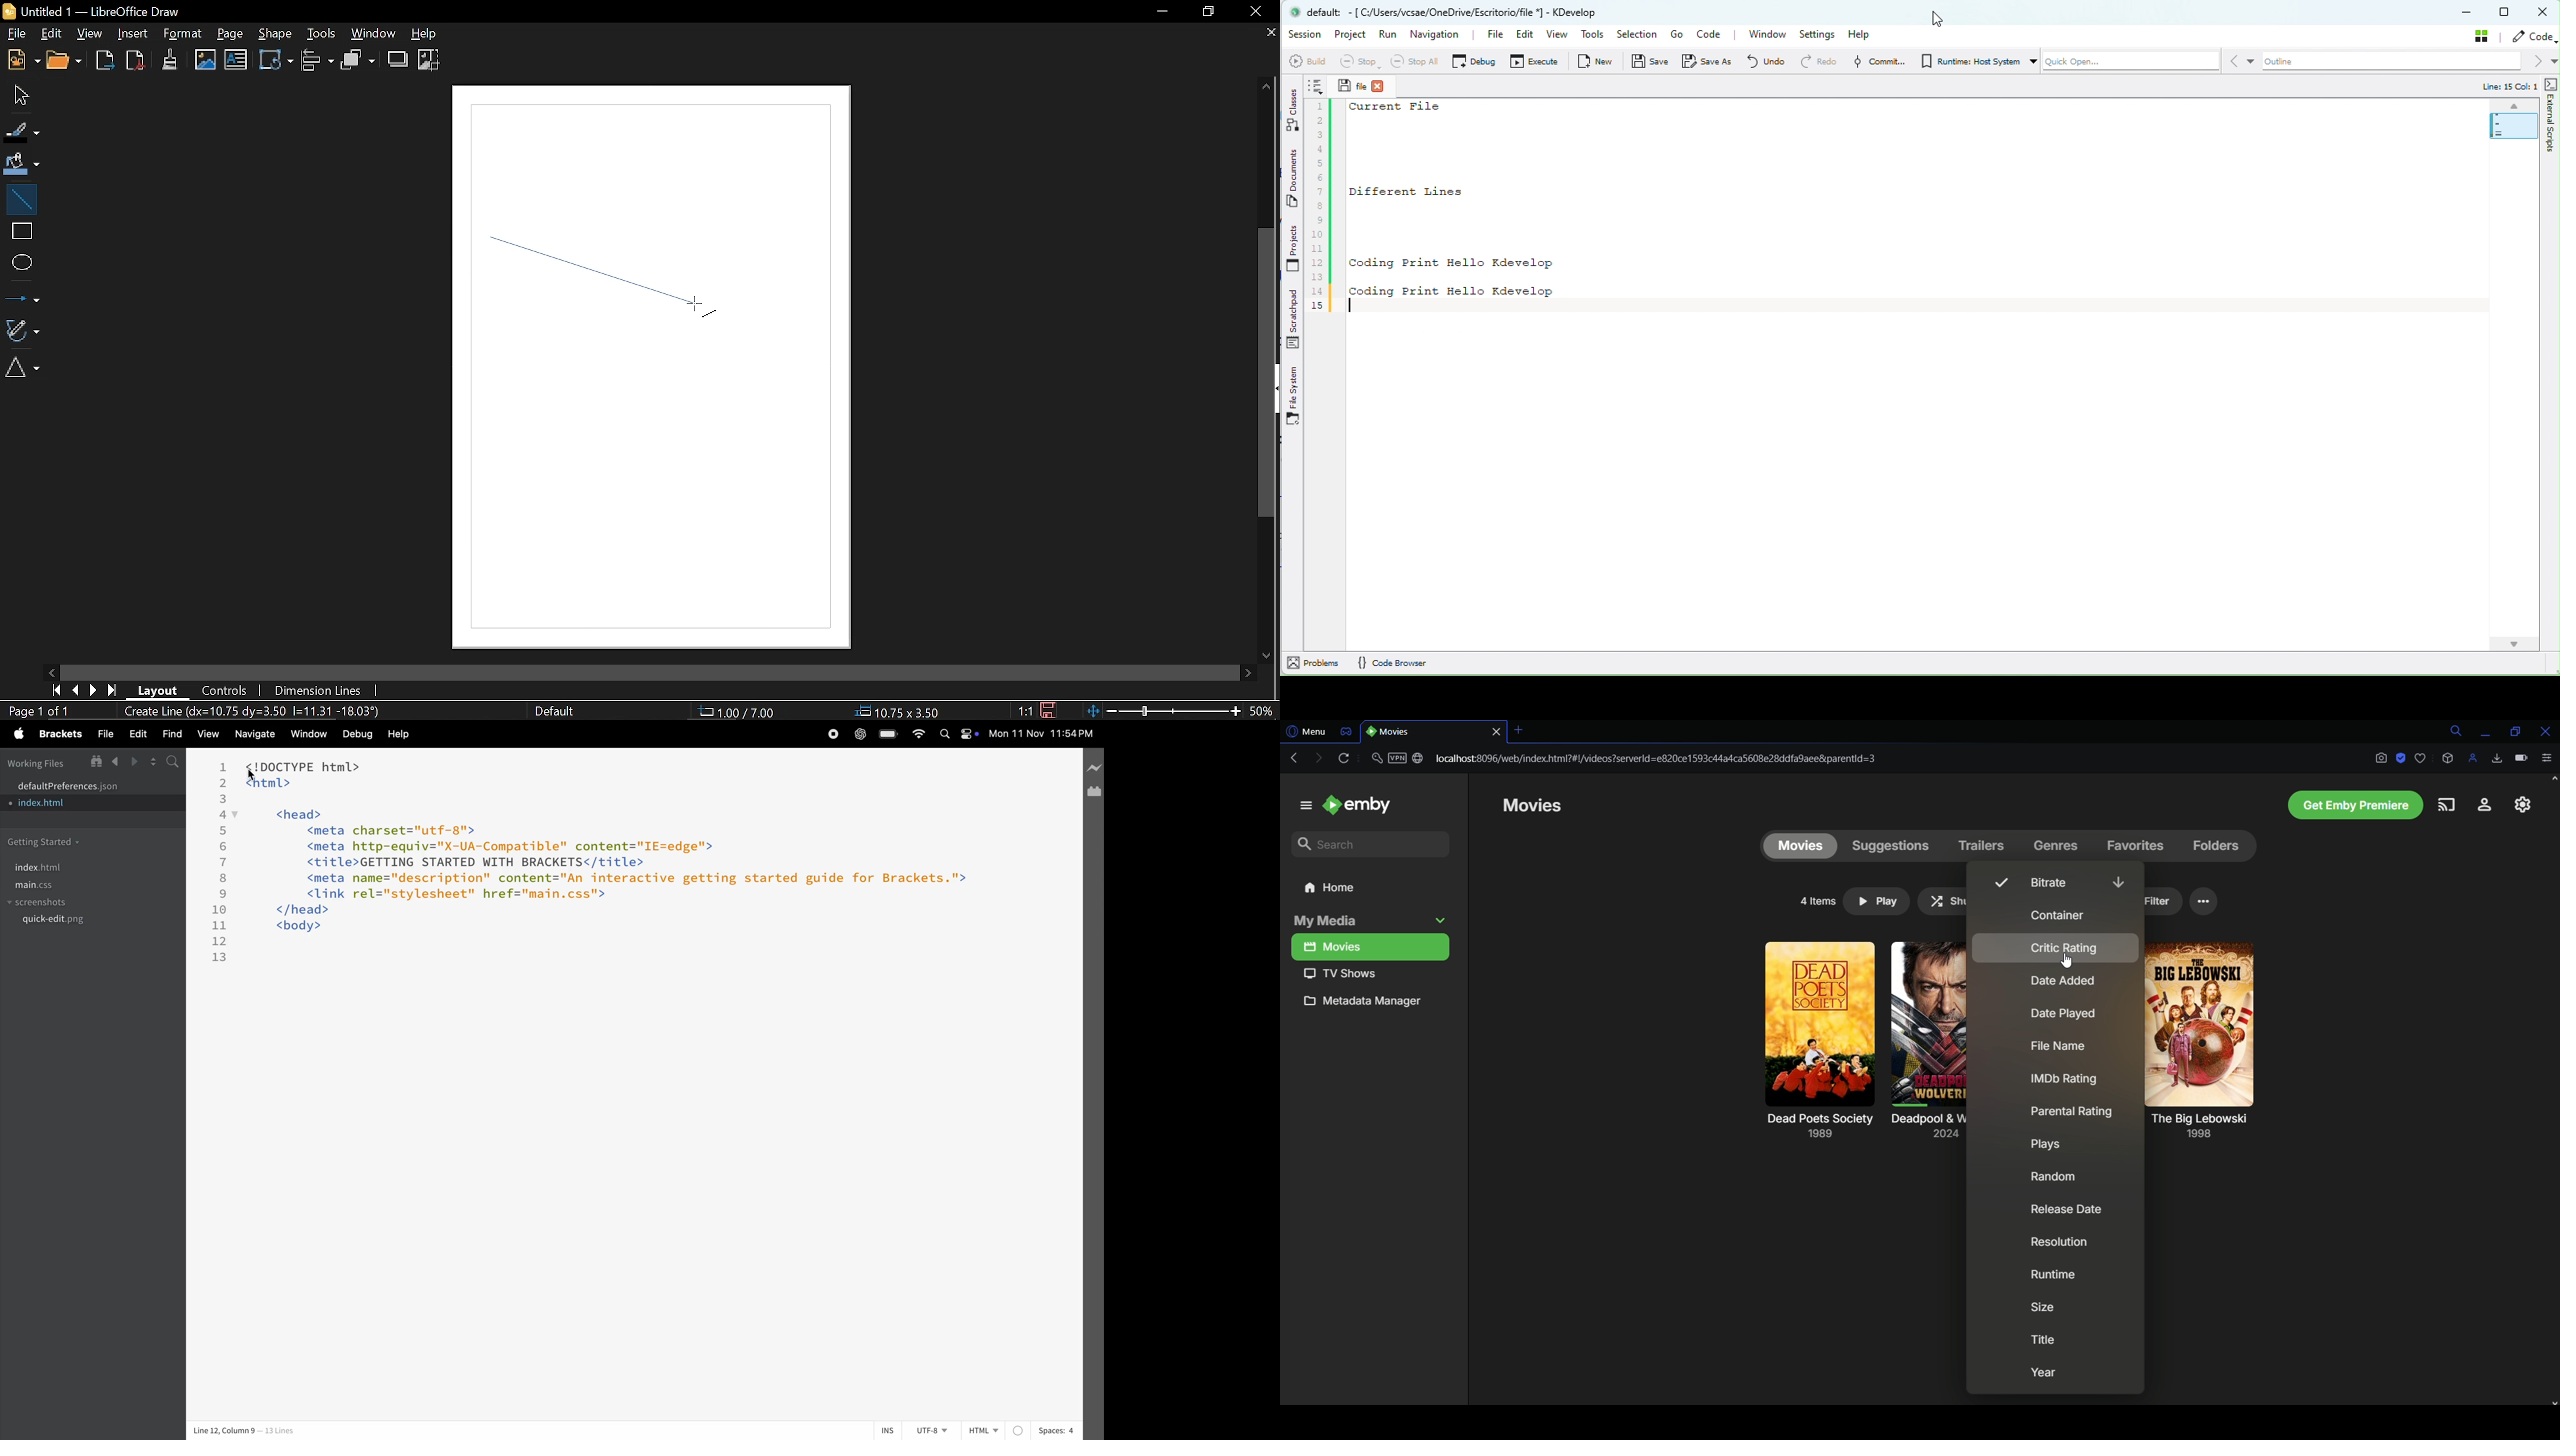  Describe the element at coordinates (224, 847) in the screenshot. I see `6` at that location.